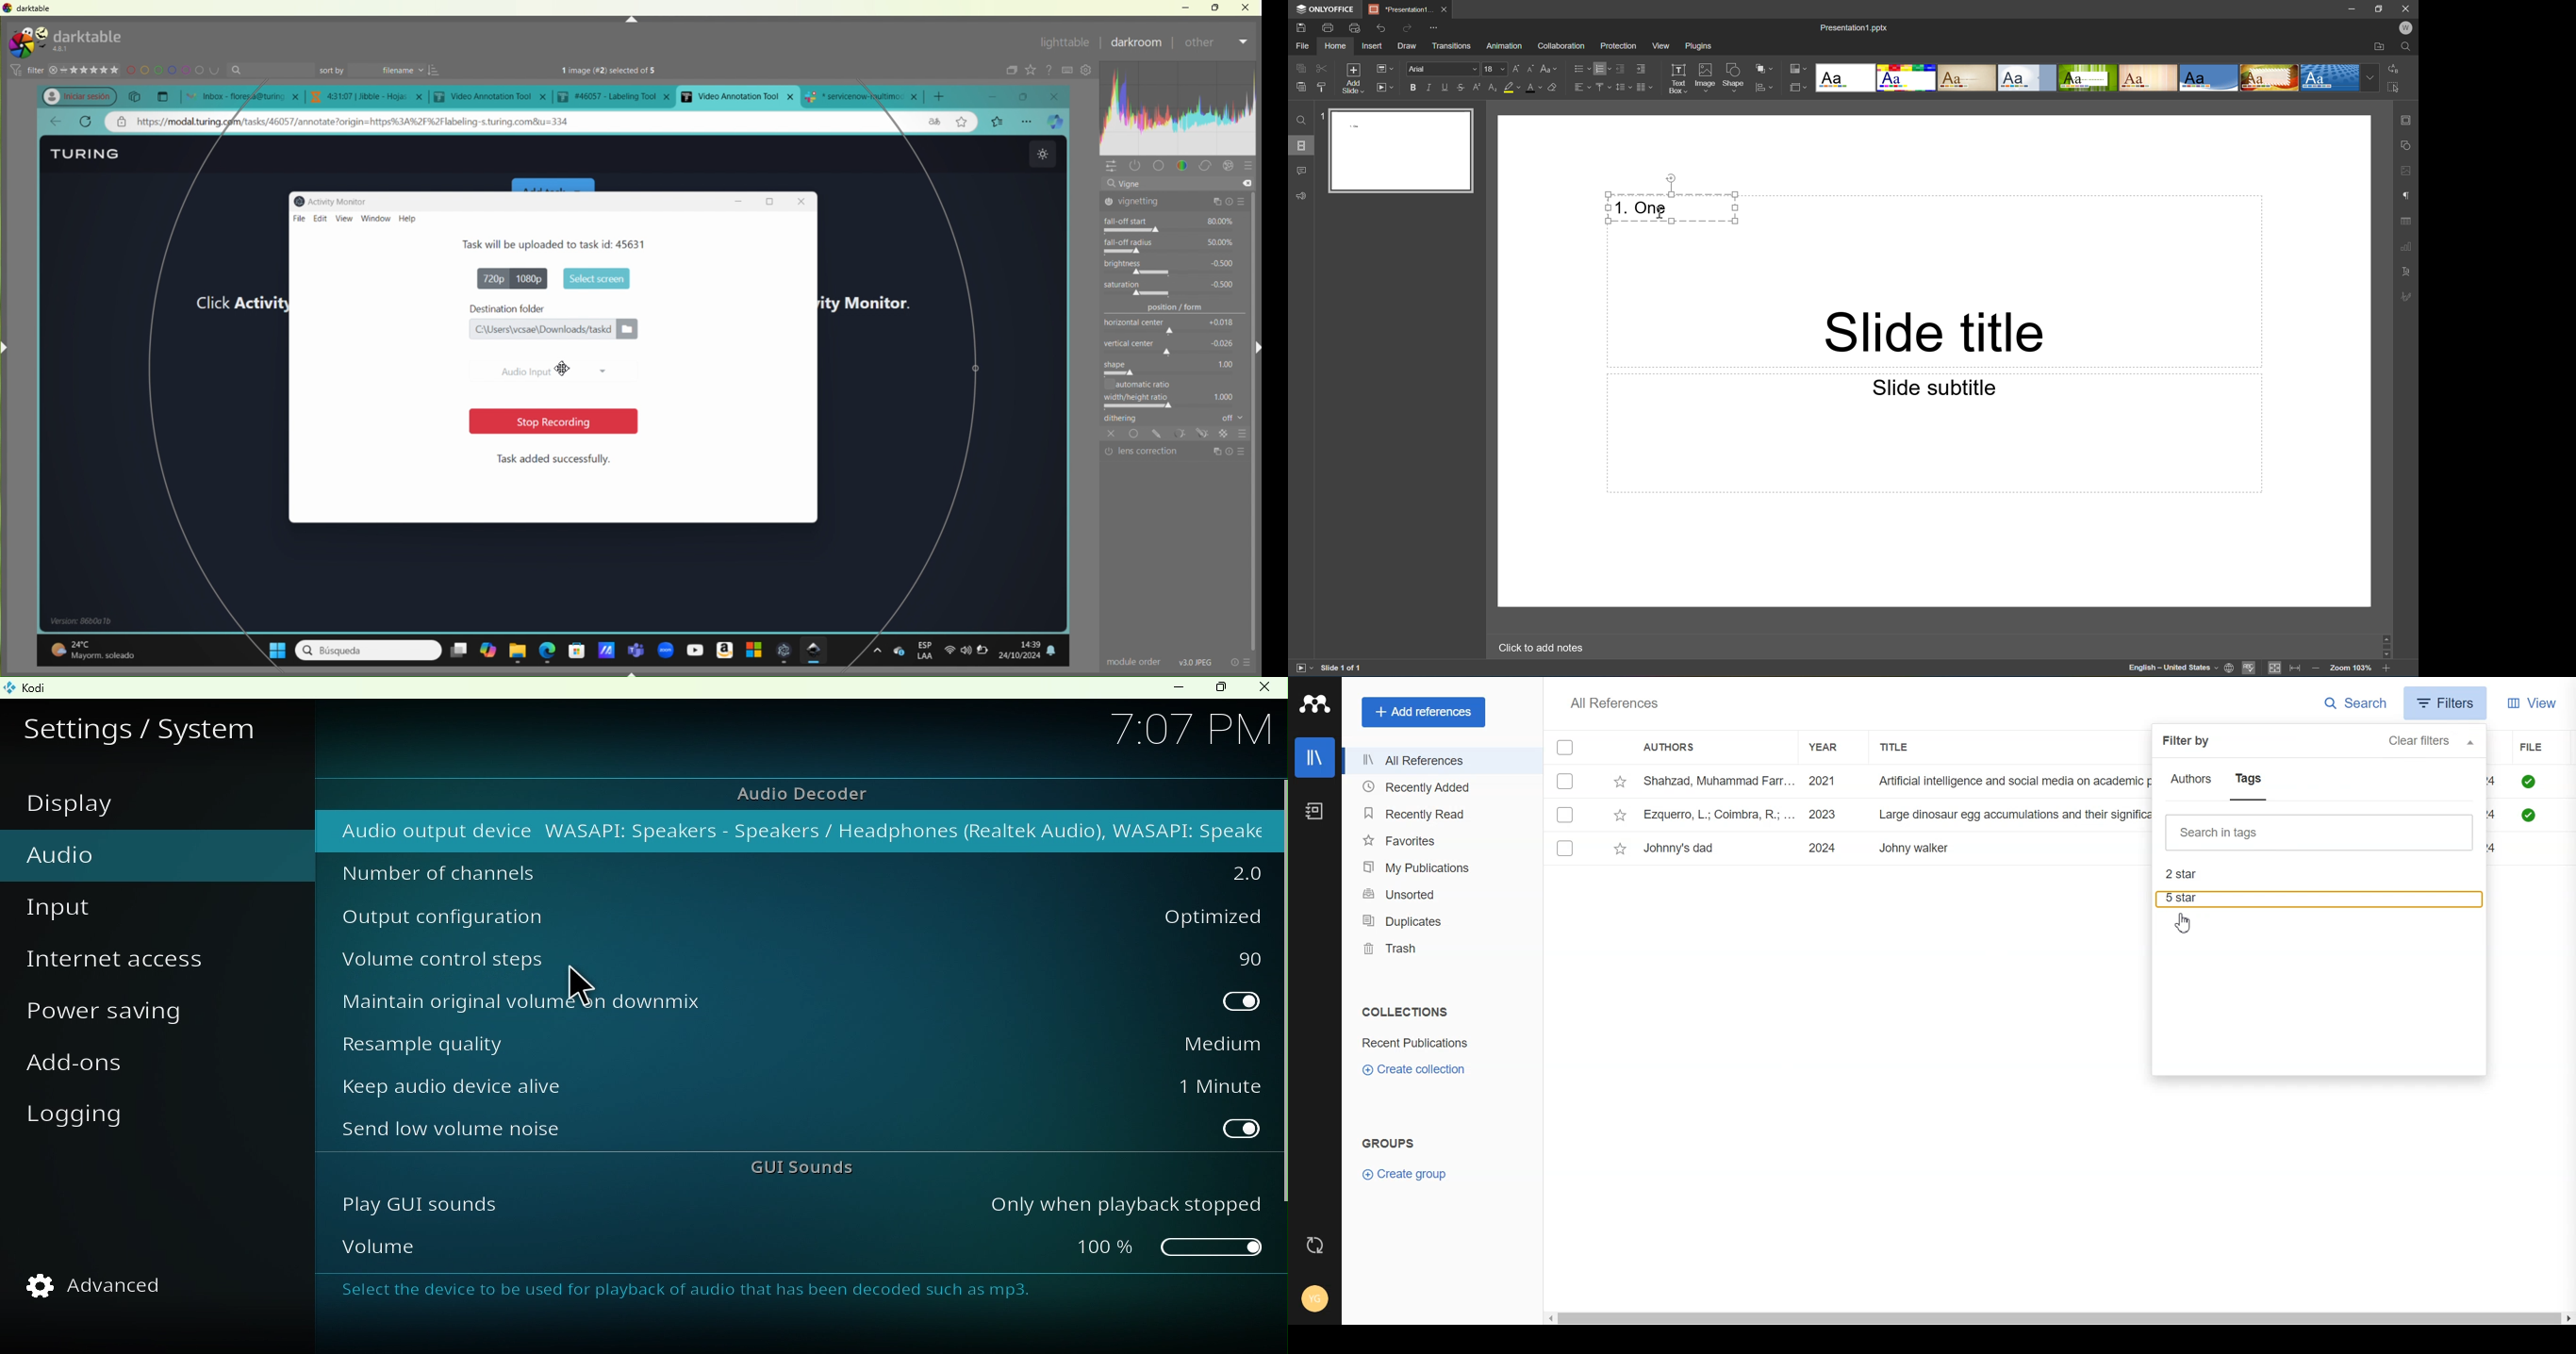 This screenshot has width=2576, height=1372. What do you see at coordinates (1645, 90) in the screenshot?
I see `Insert columns` at bounding box center [1645, 90].